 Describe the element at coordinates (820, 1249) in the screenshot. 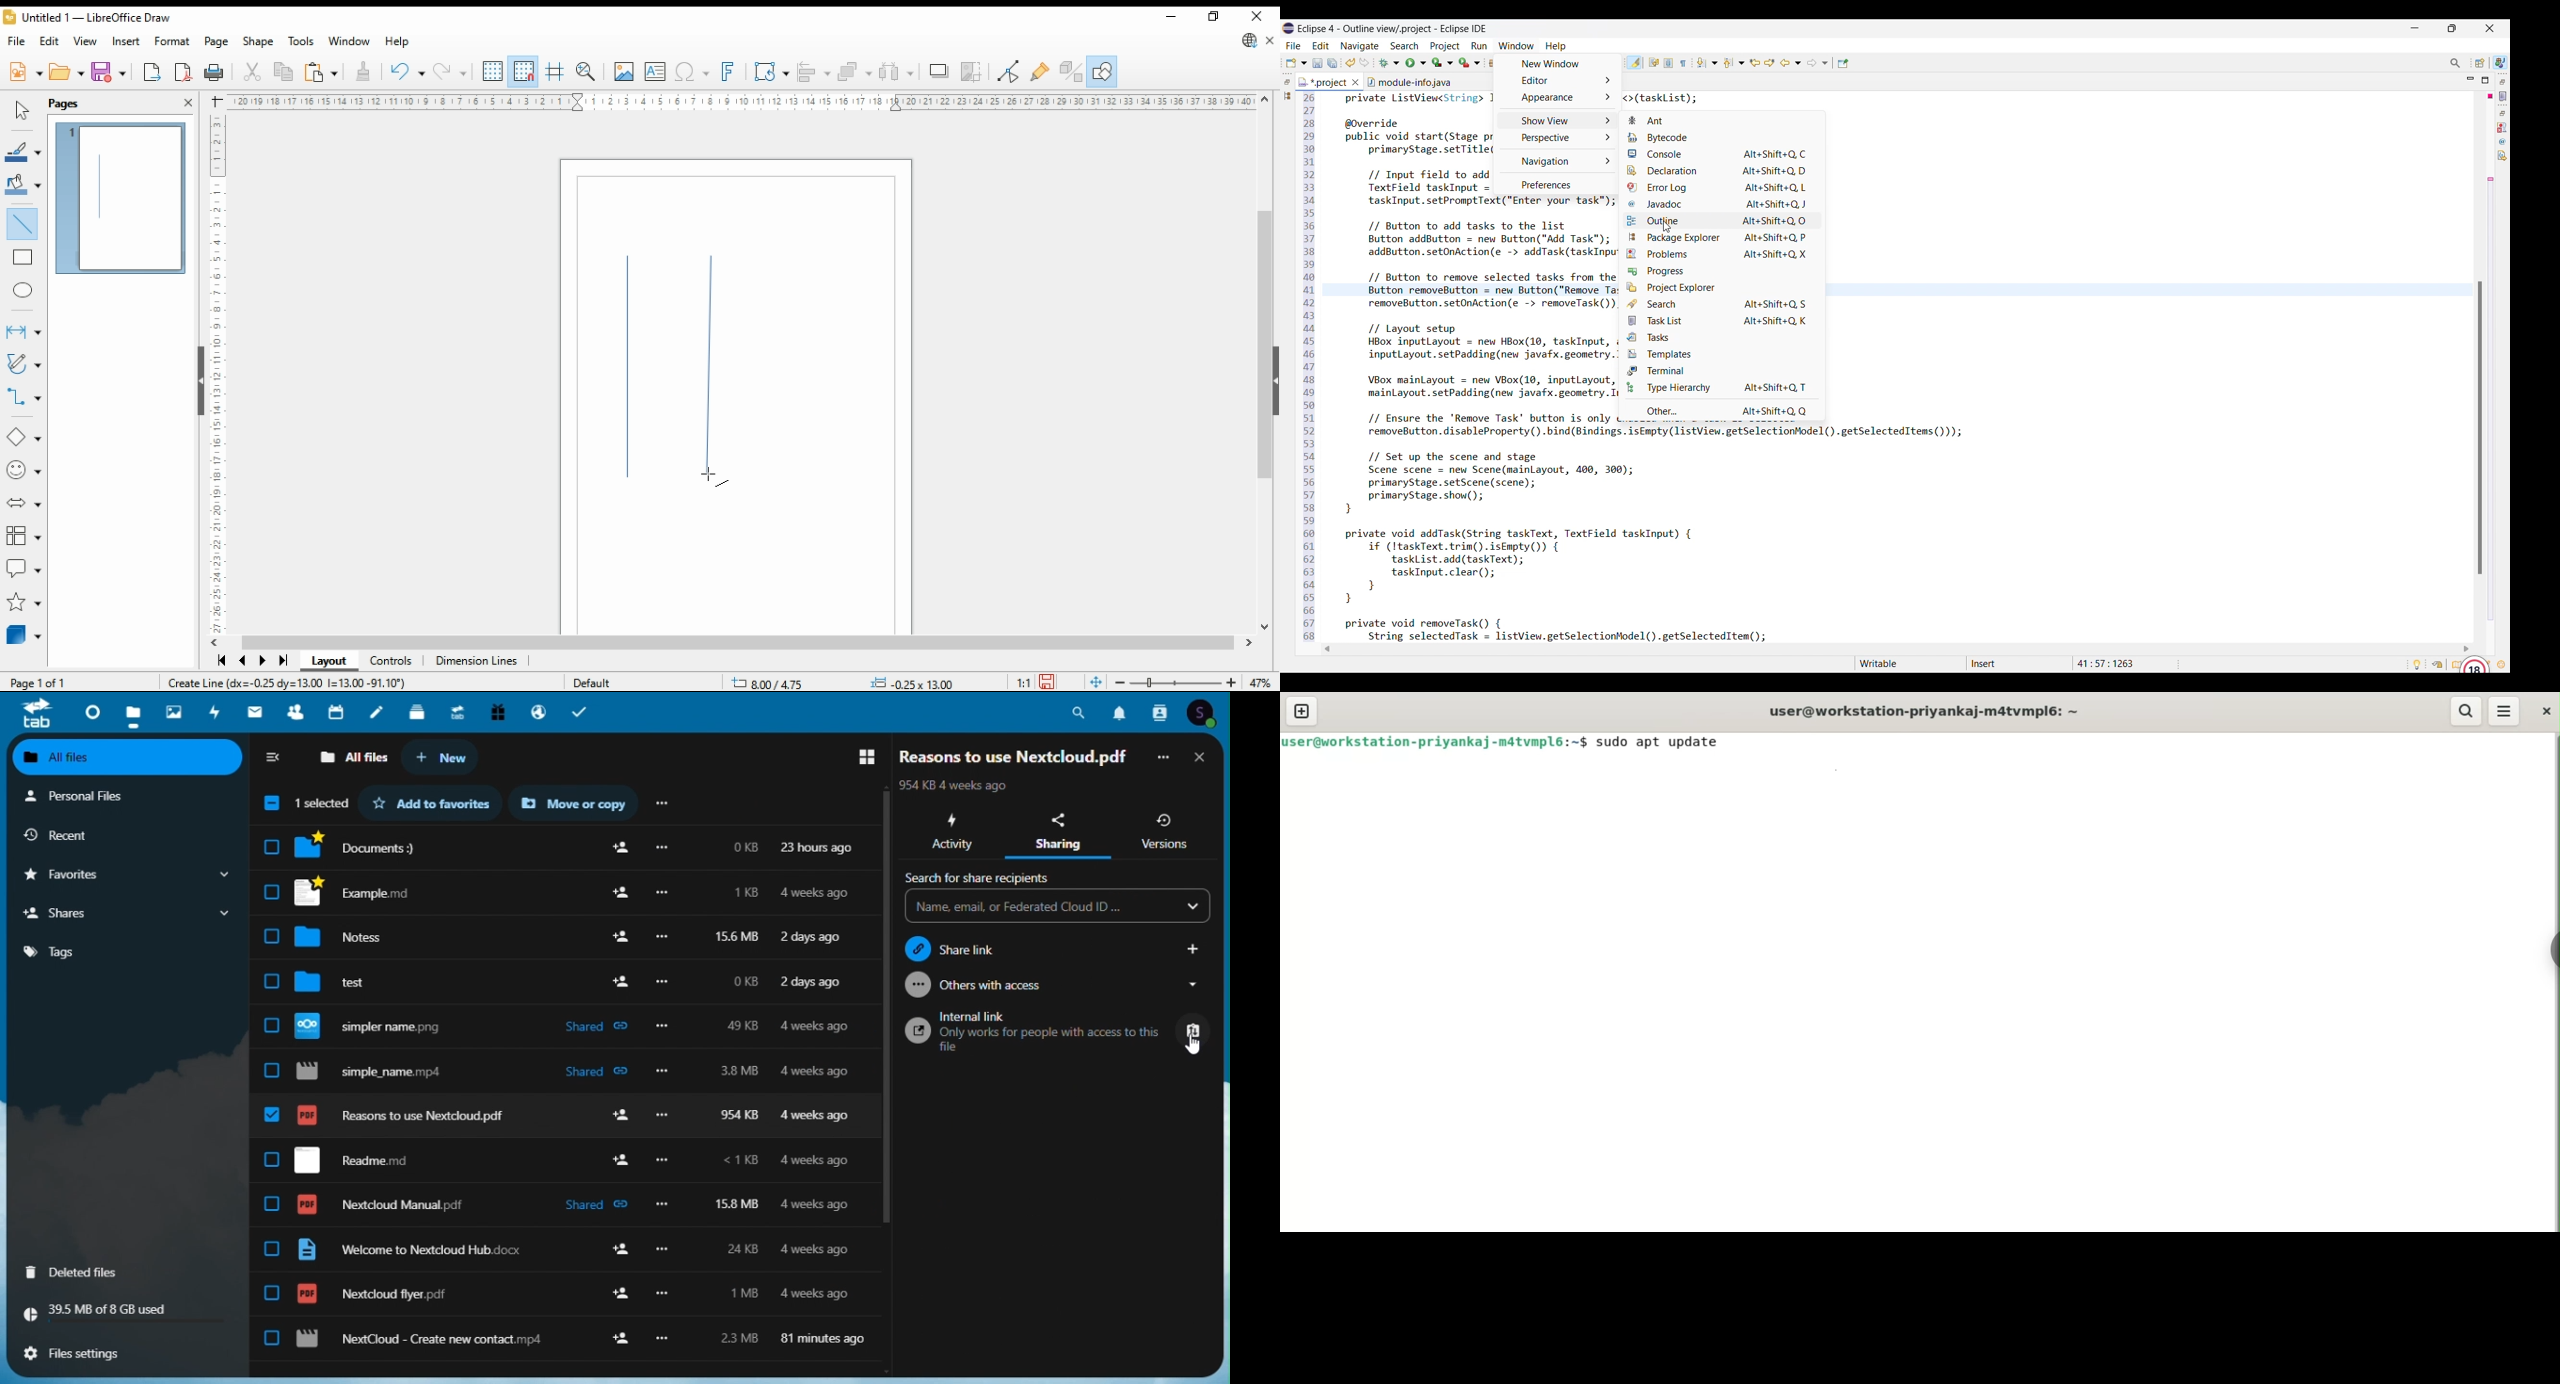

I see `4 weeks ago` at that location.